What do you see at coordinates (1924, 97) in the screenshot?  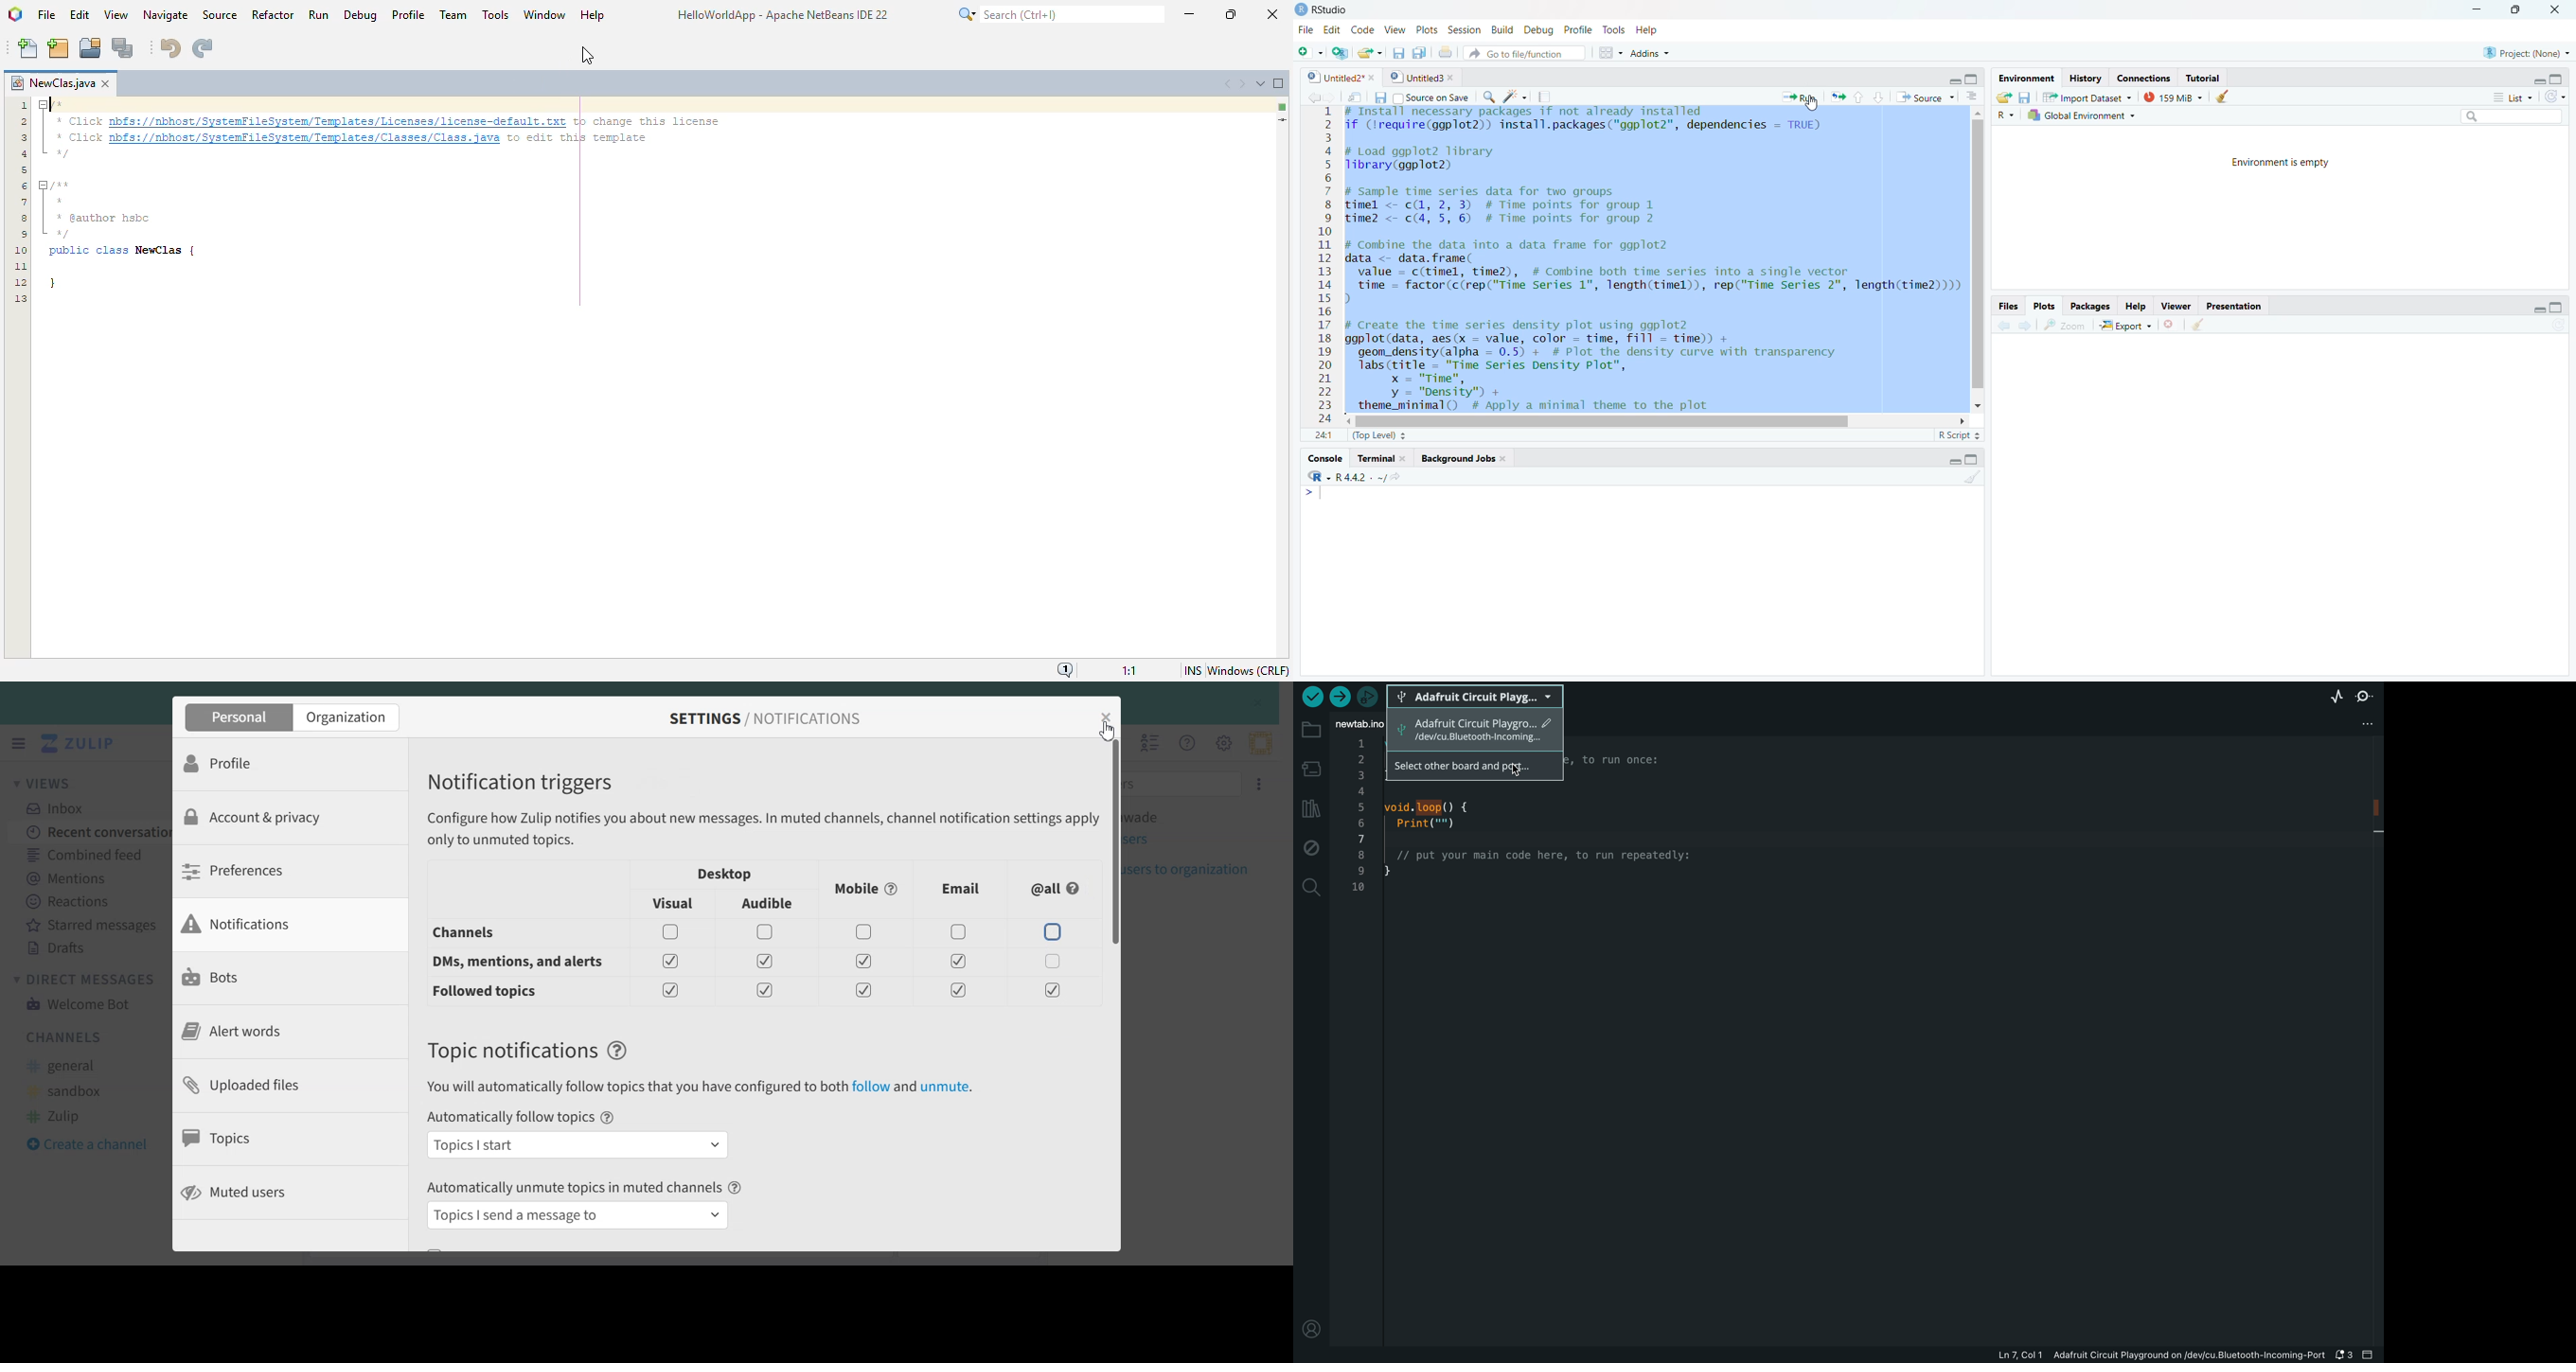 I see `Source` at bounding box center [1924, 97].